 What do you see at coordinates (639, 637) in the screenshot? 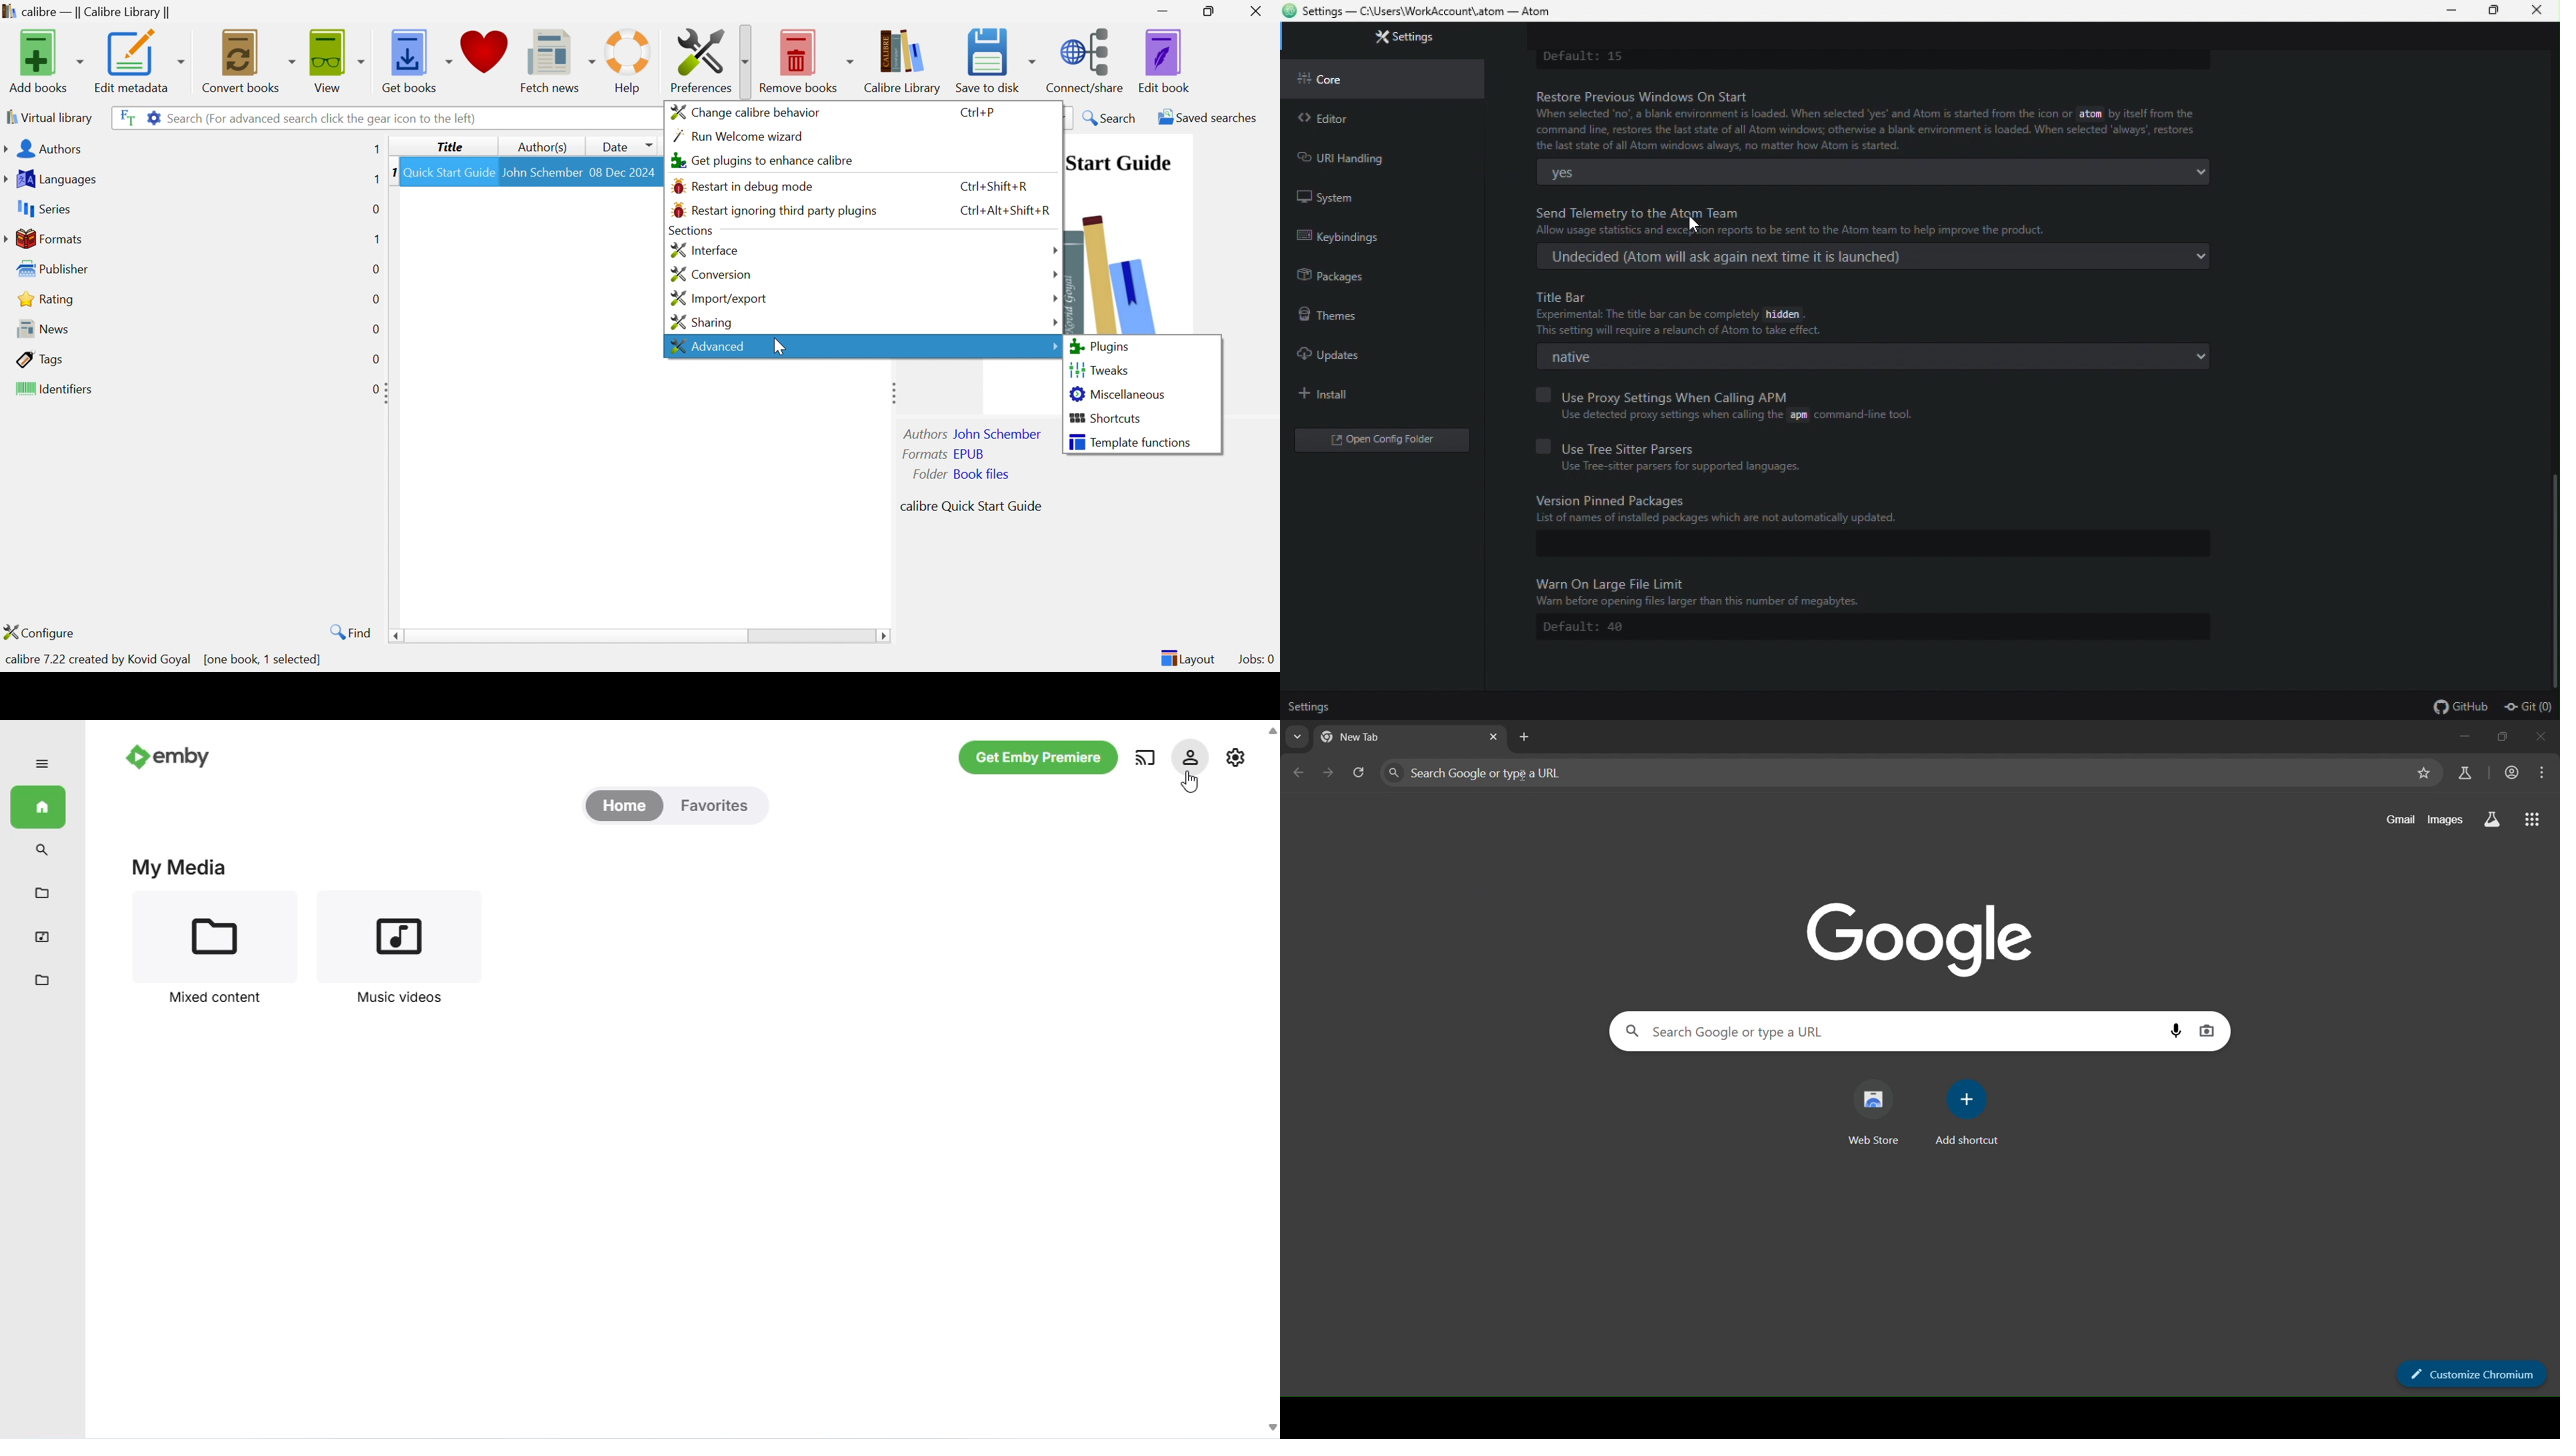
I see `scroll bar` at bounding box center [639, 637].